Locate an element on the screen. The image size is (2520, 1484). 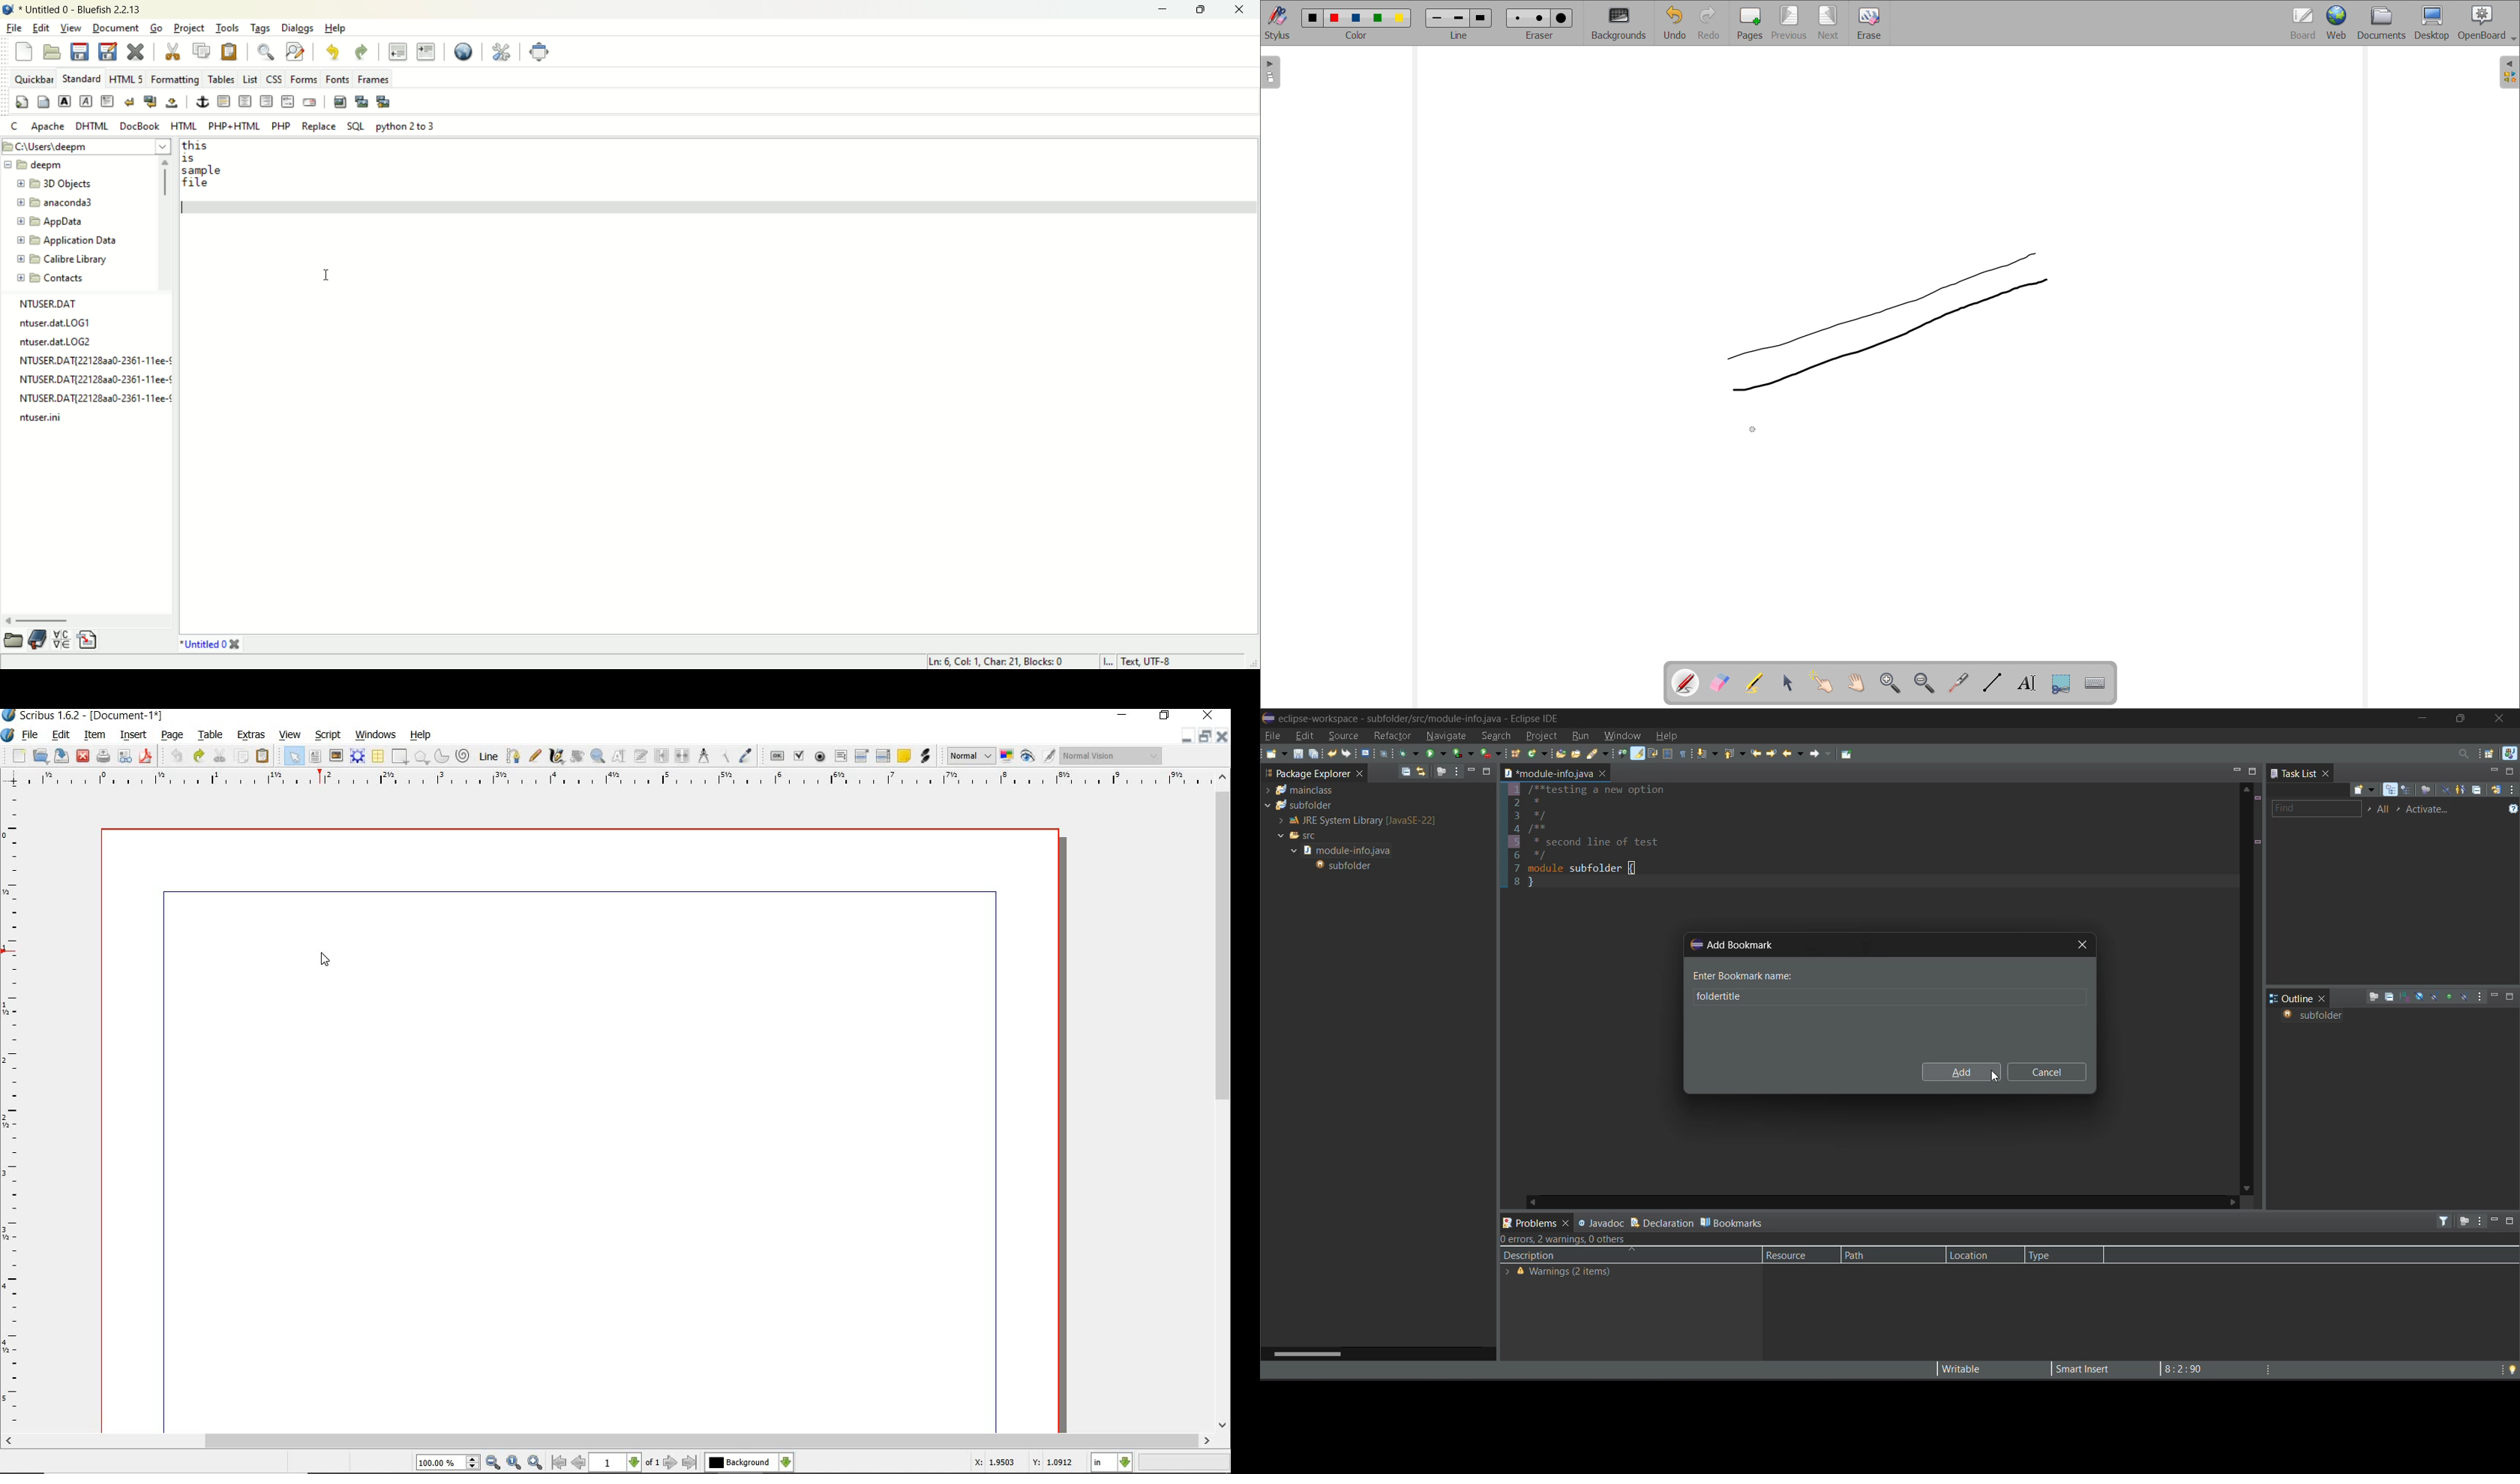
rotate item is located at coordinates (576, 757).